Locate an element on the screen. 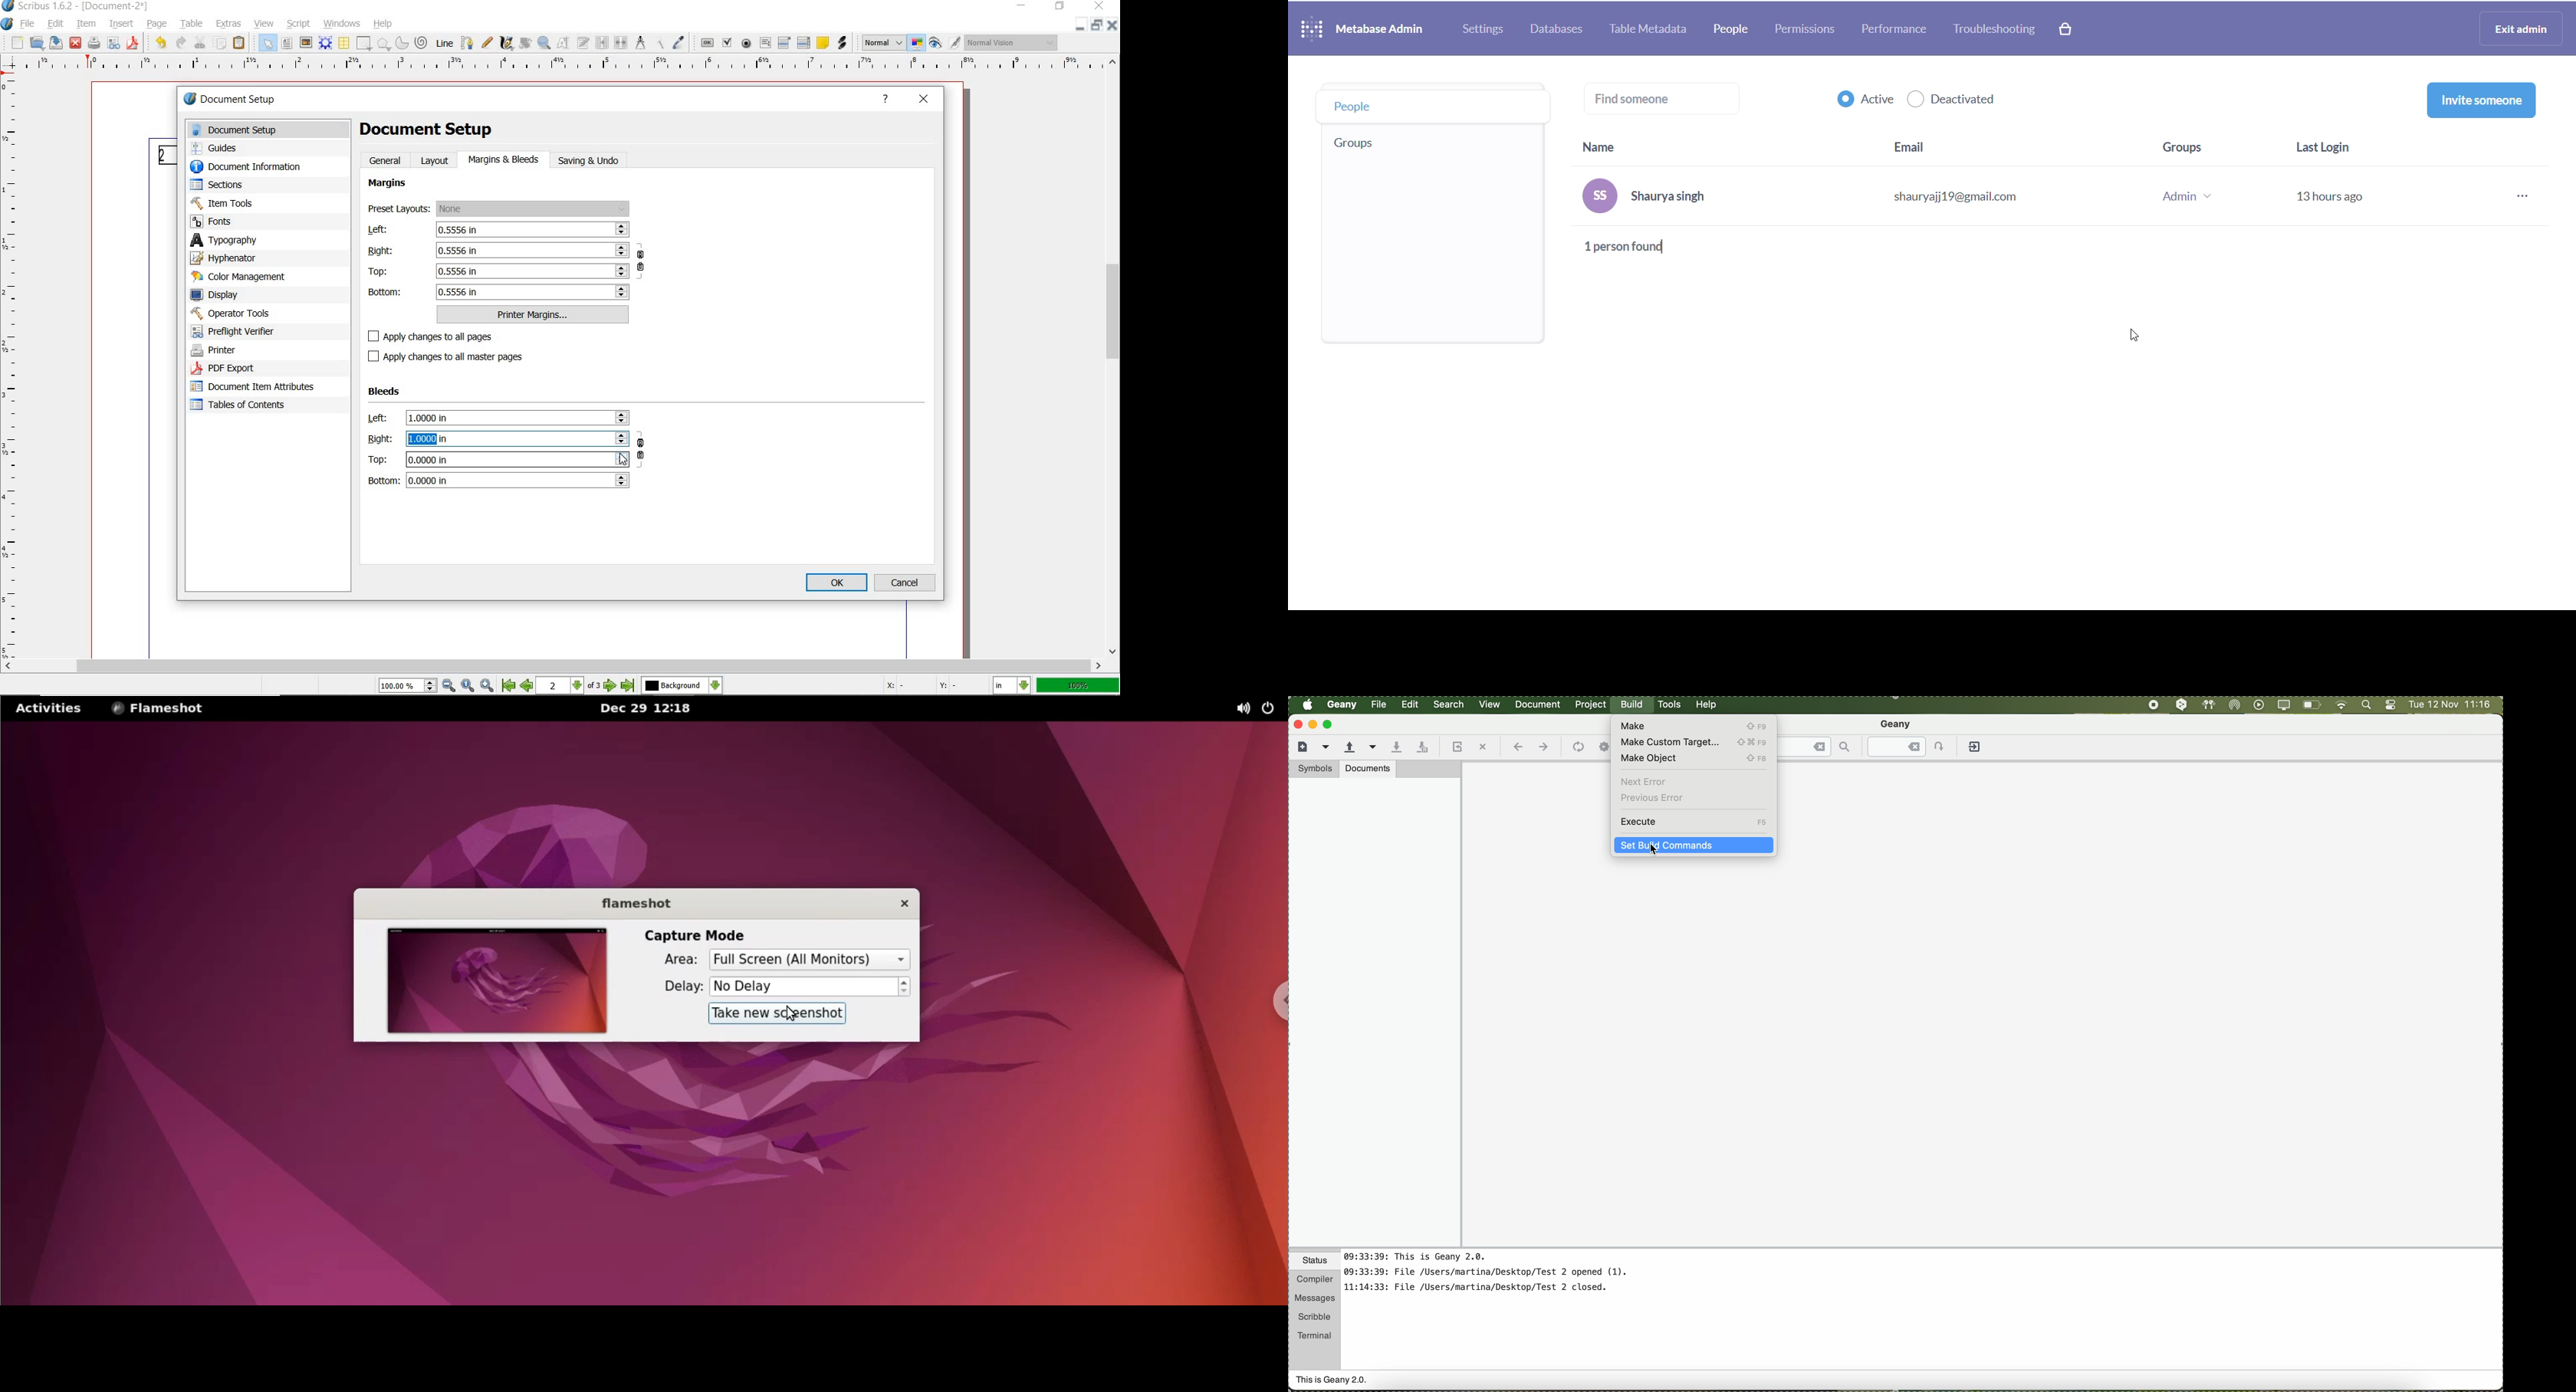  ensure all the bleeds have the same value is located at coordinates (641, 453).